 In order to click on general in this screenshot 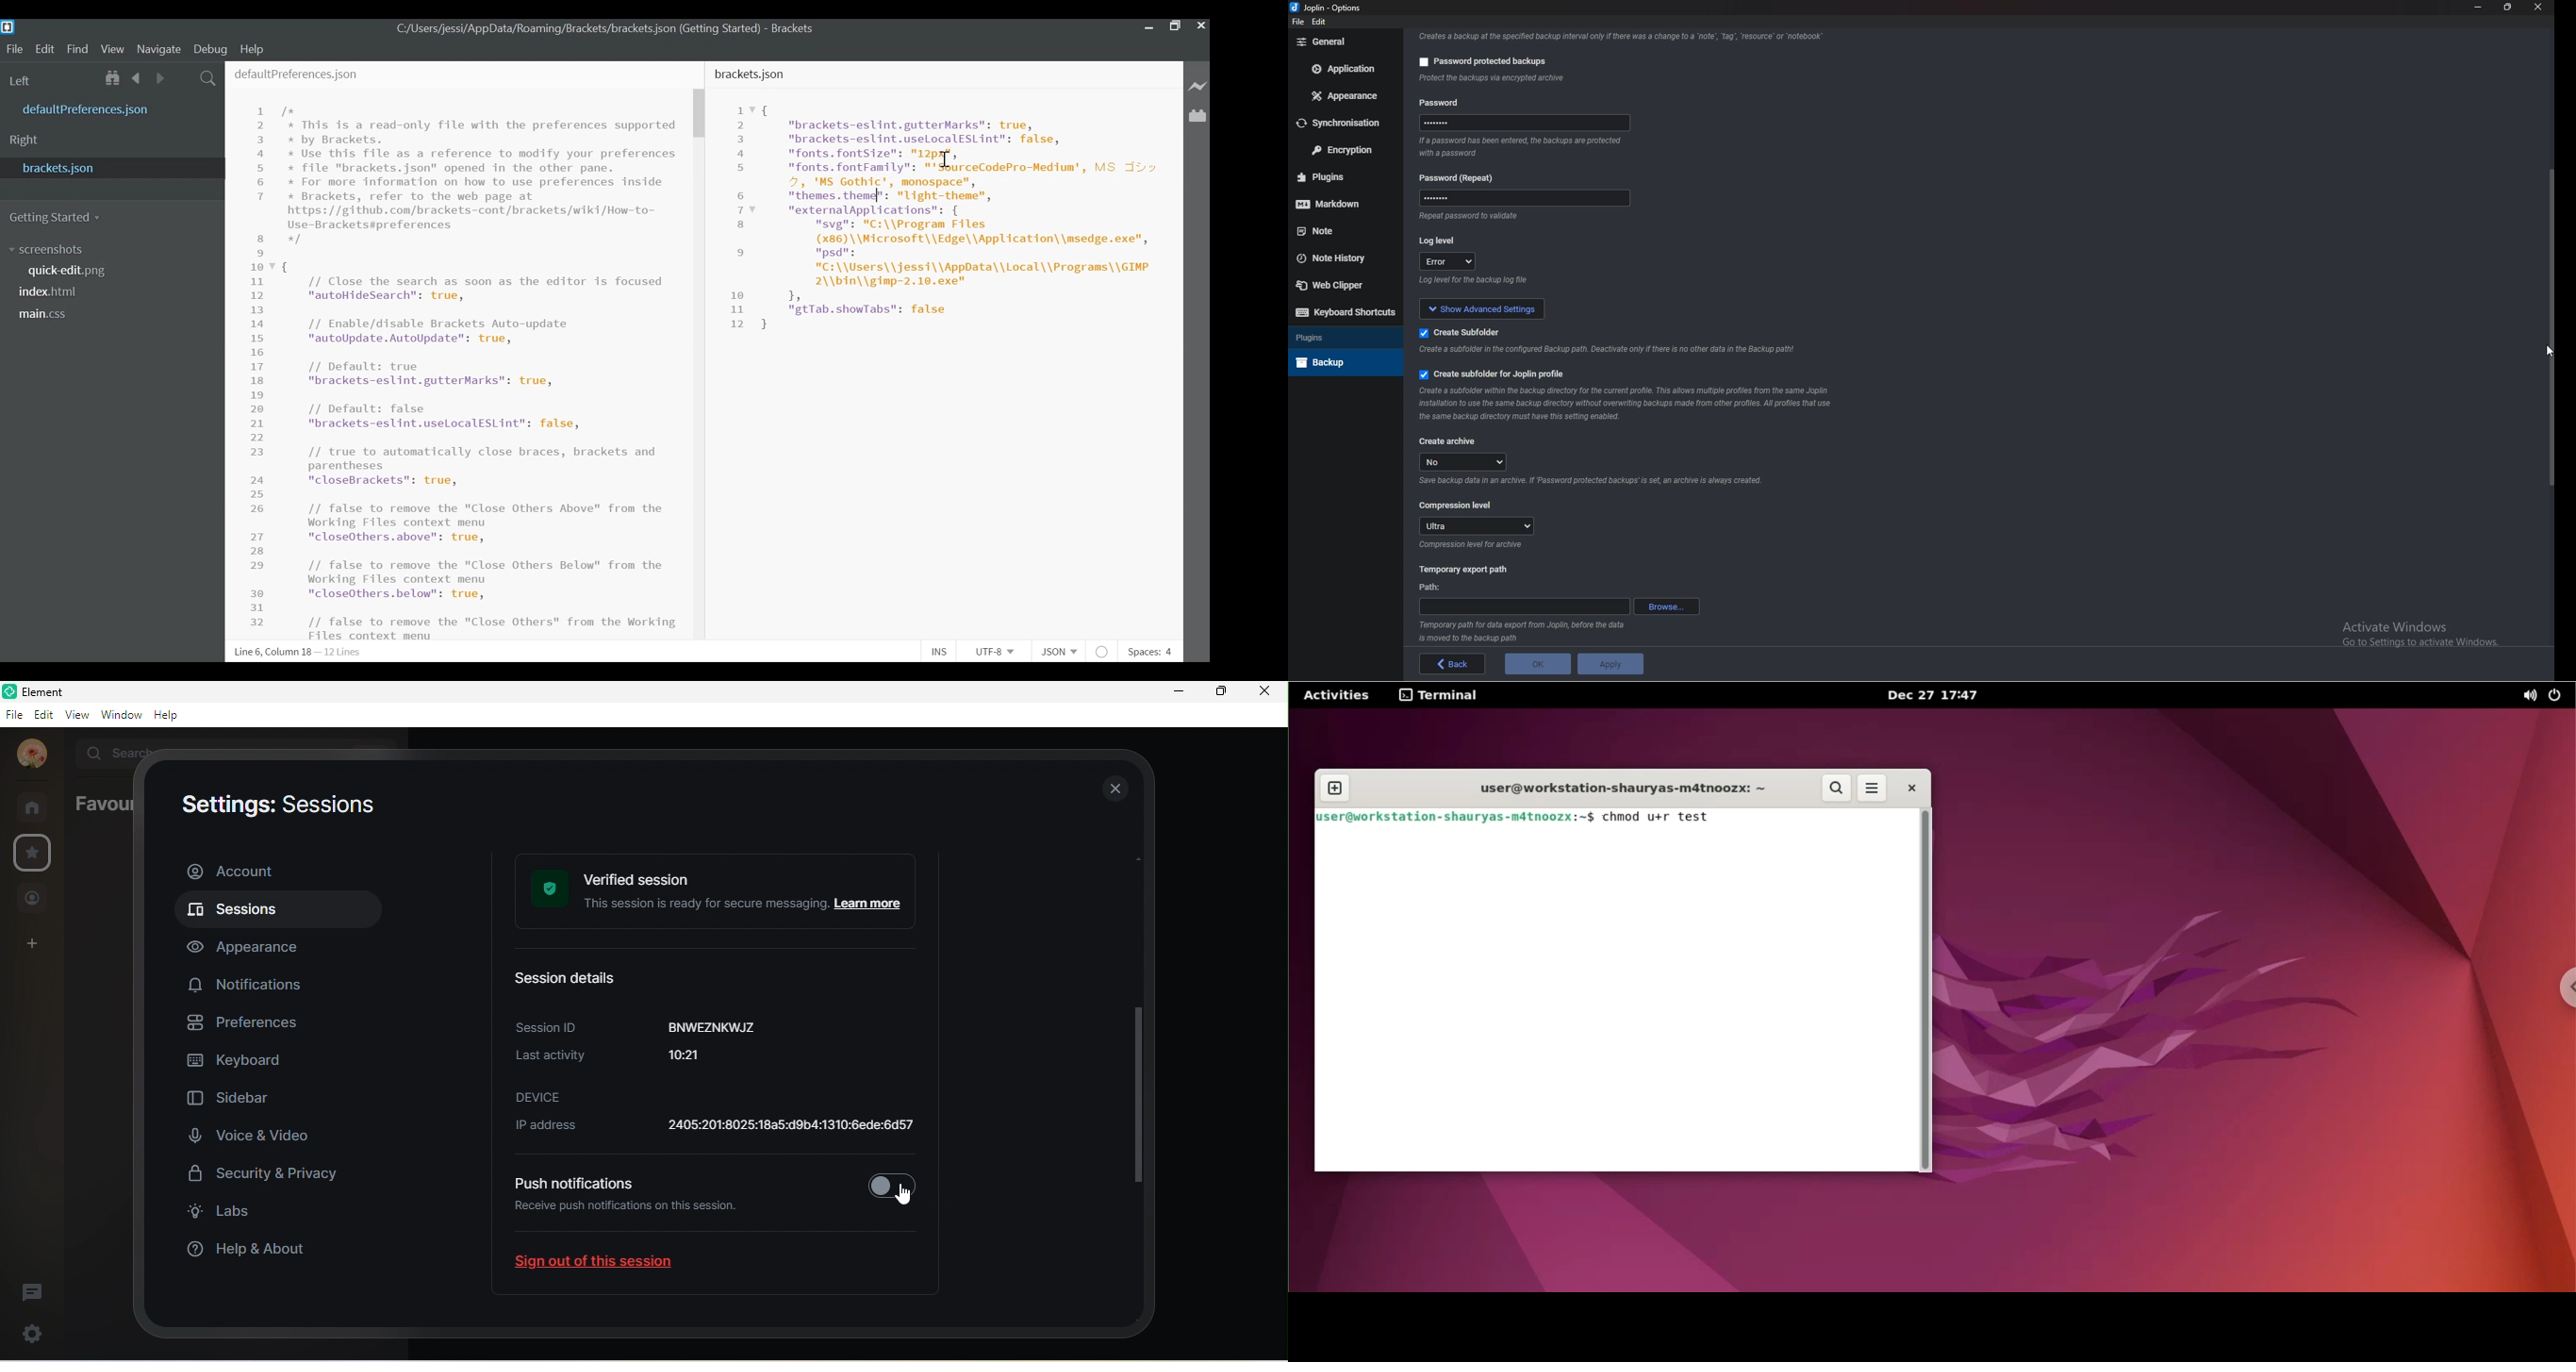, I will do `click(1341, 42)`.